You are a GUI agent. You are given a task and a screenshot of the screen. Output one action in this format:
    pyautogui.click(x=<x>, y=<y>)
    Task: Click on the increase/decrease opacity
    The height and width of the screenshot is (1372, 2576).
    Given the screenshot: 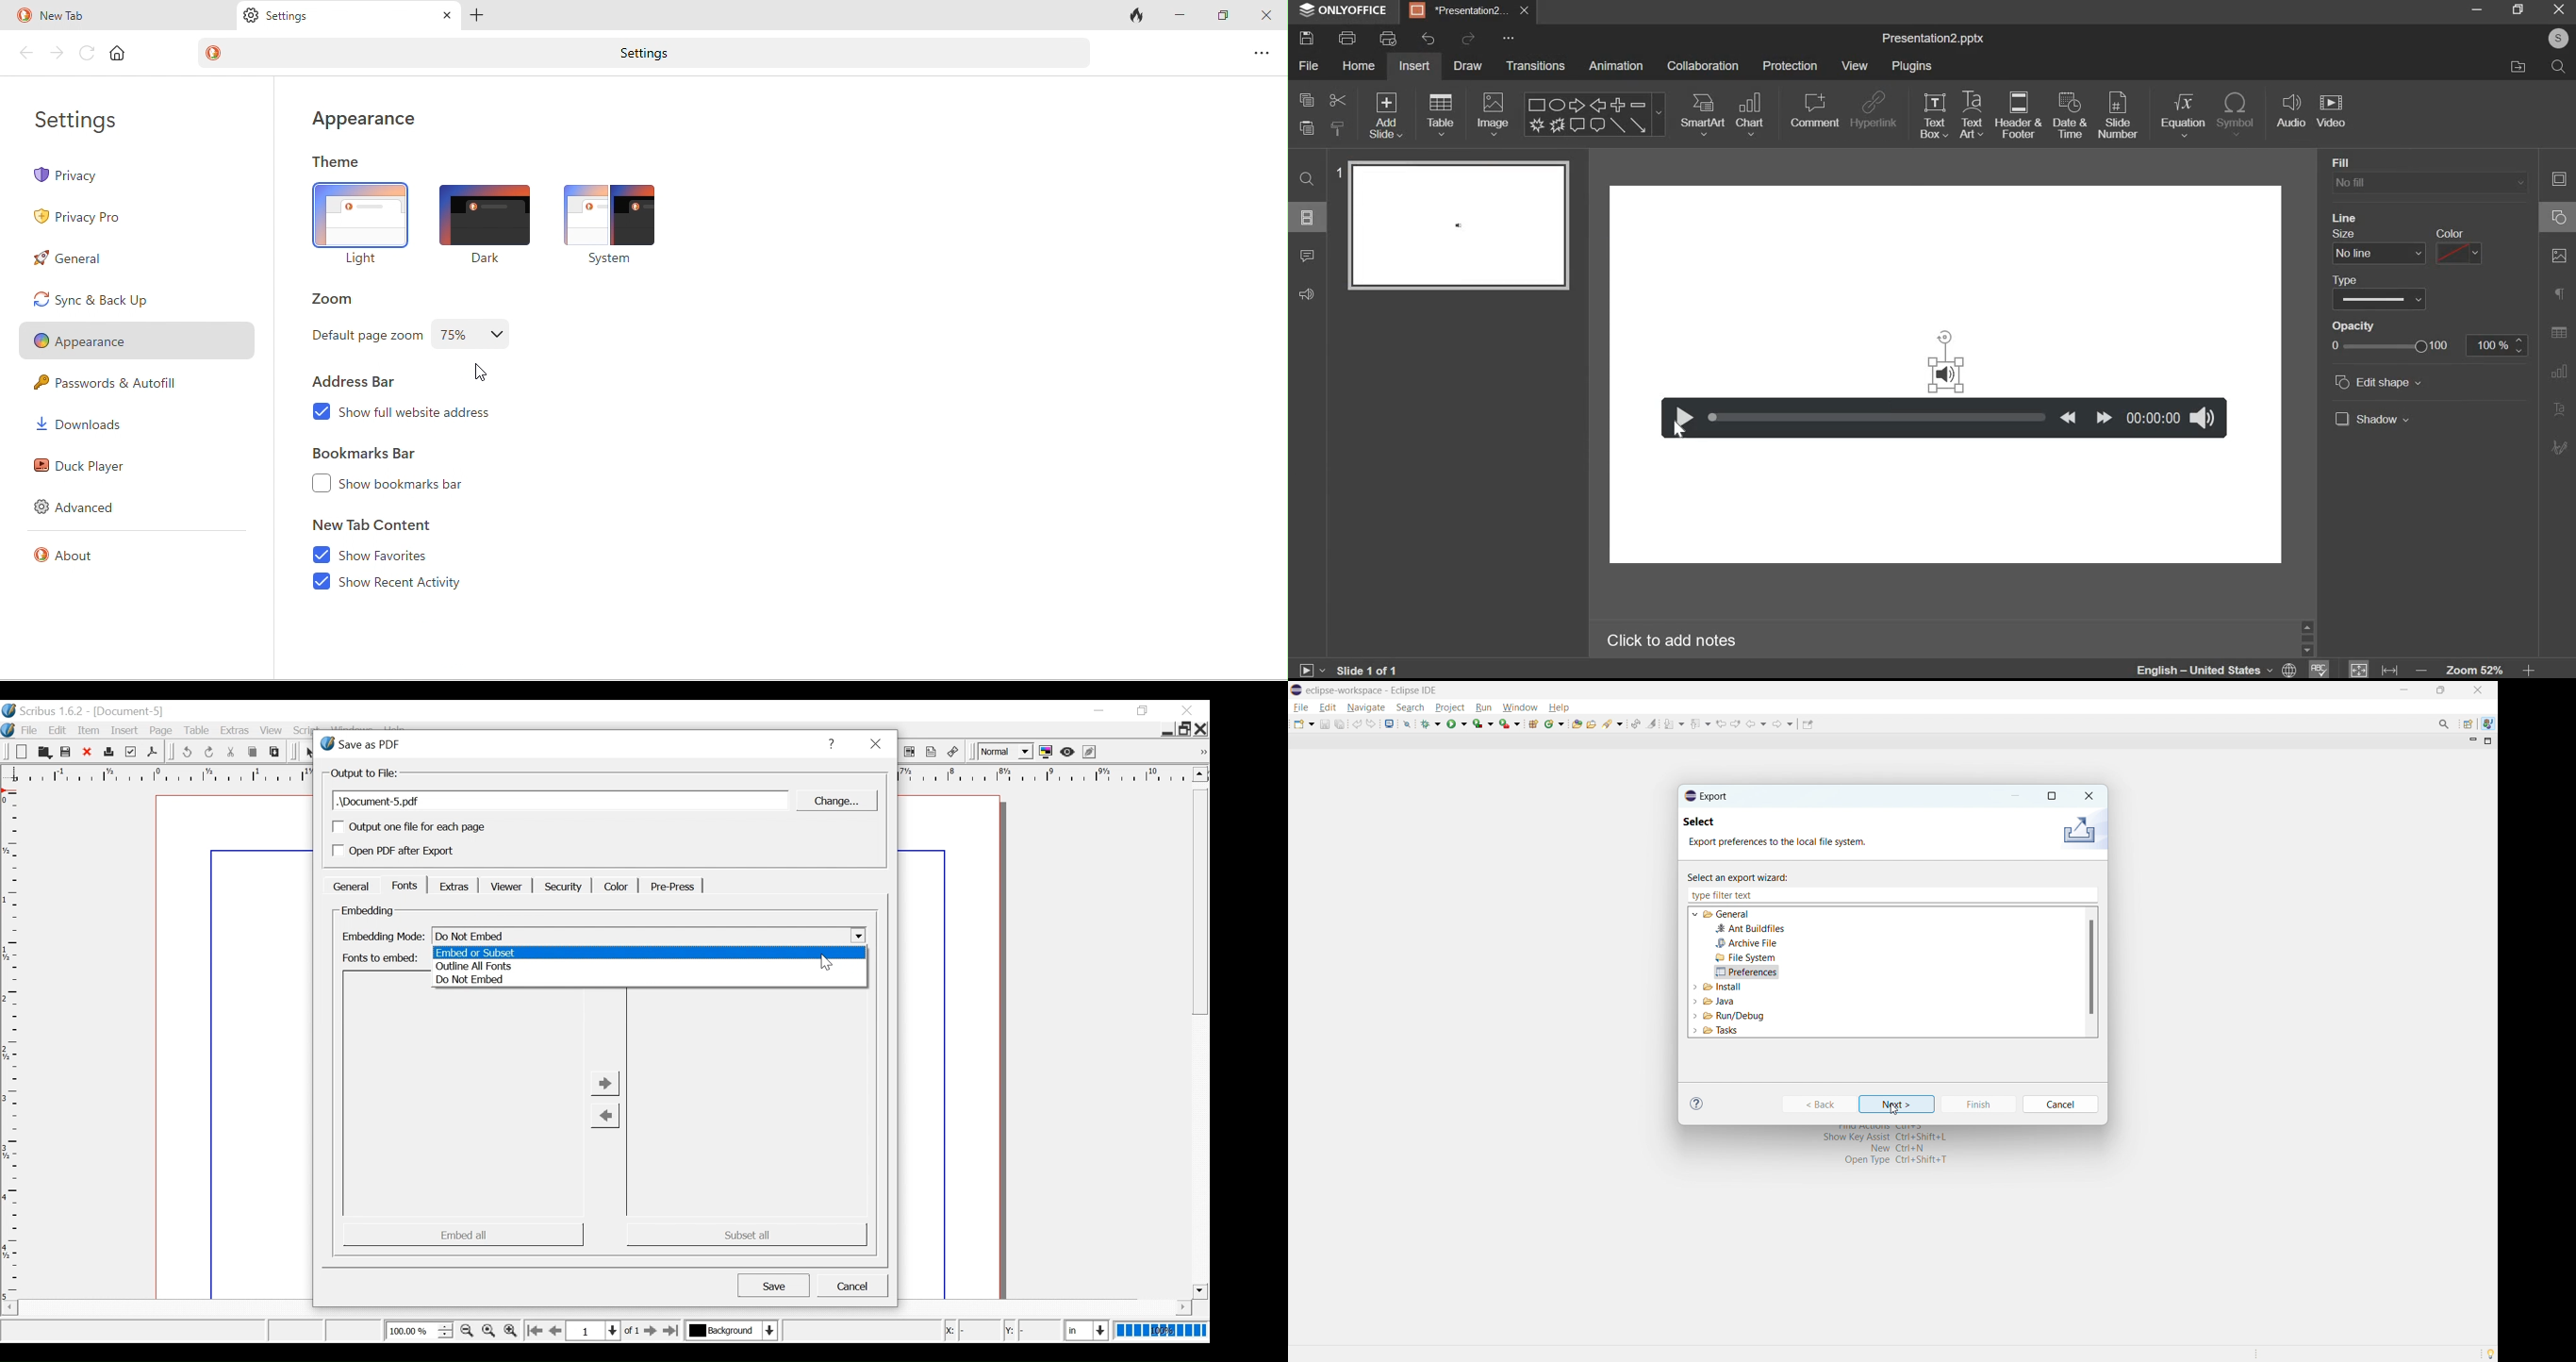 What is the action you would take?
    pyautogui.click(x=2519, y=345)
    